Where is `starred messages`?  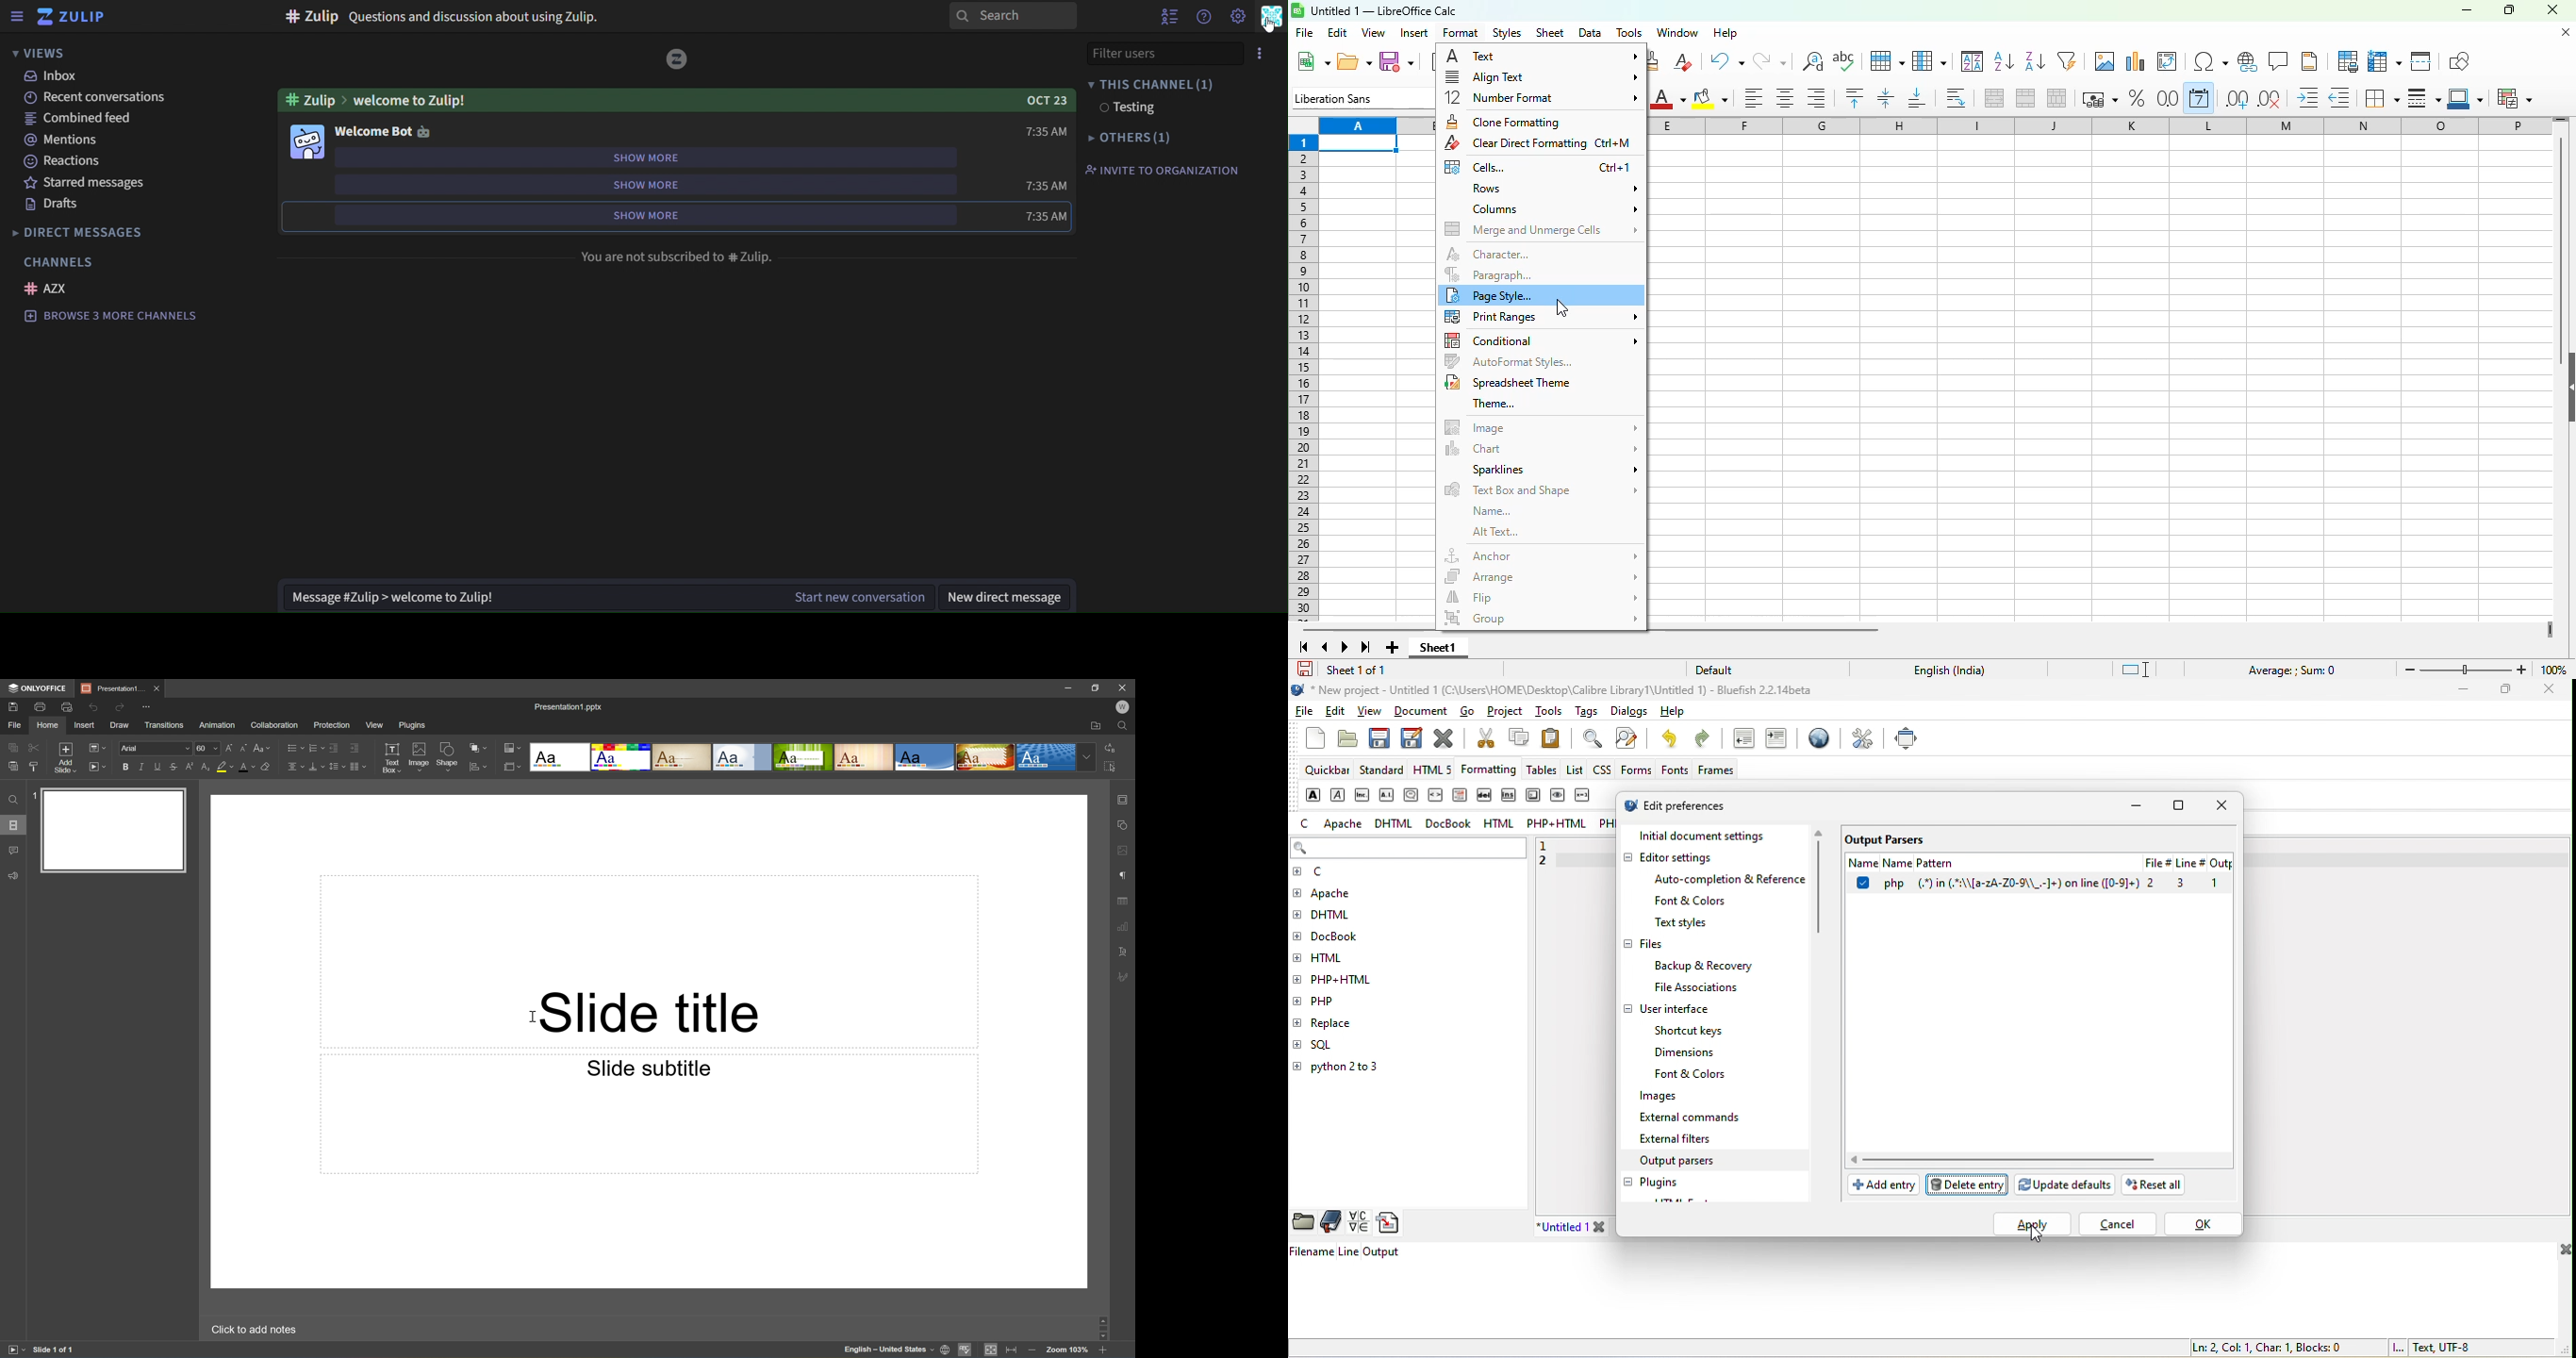
starred messages is located at coordinates (88, 184).